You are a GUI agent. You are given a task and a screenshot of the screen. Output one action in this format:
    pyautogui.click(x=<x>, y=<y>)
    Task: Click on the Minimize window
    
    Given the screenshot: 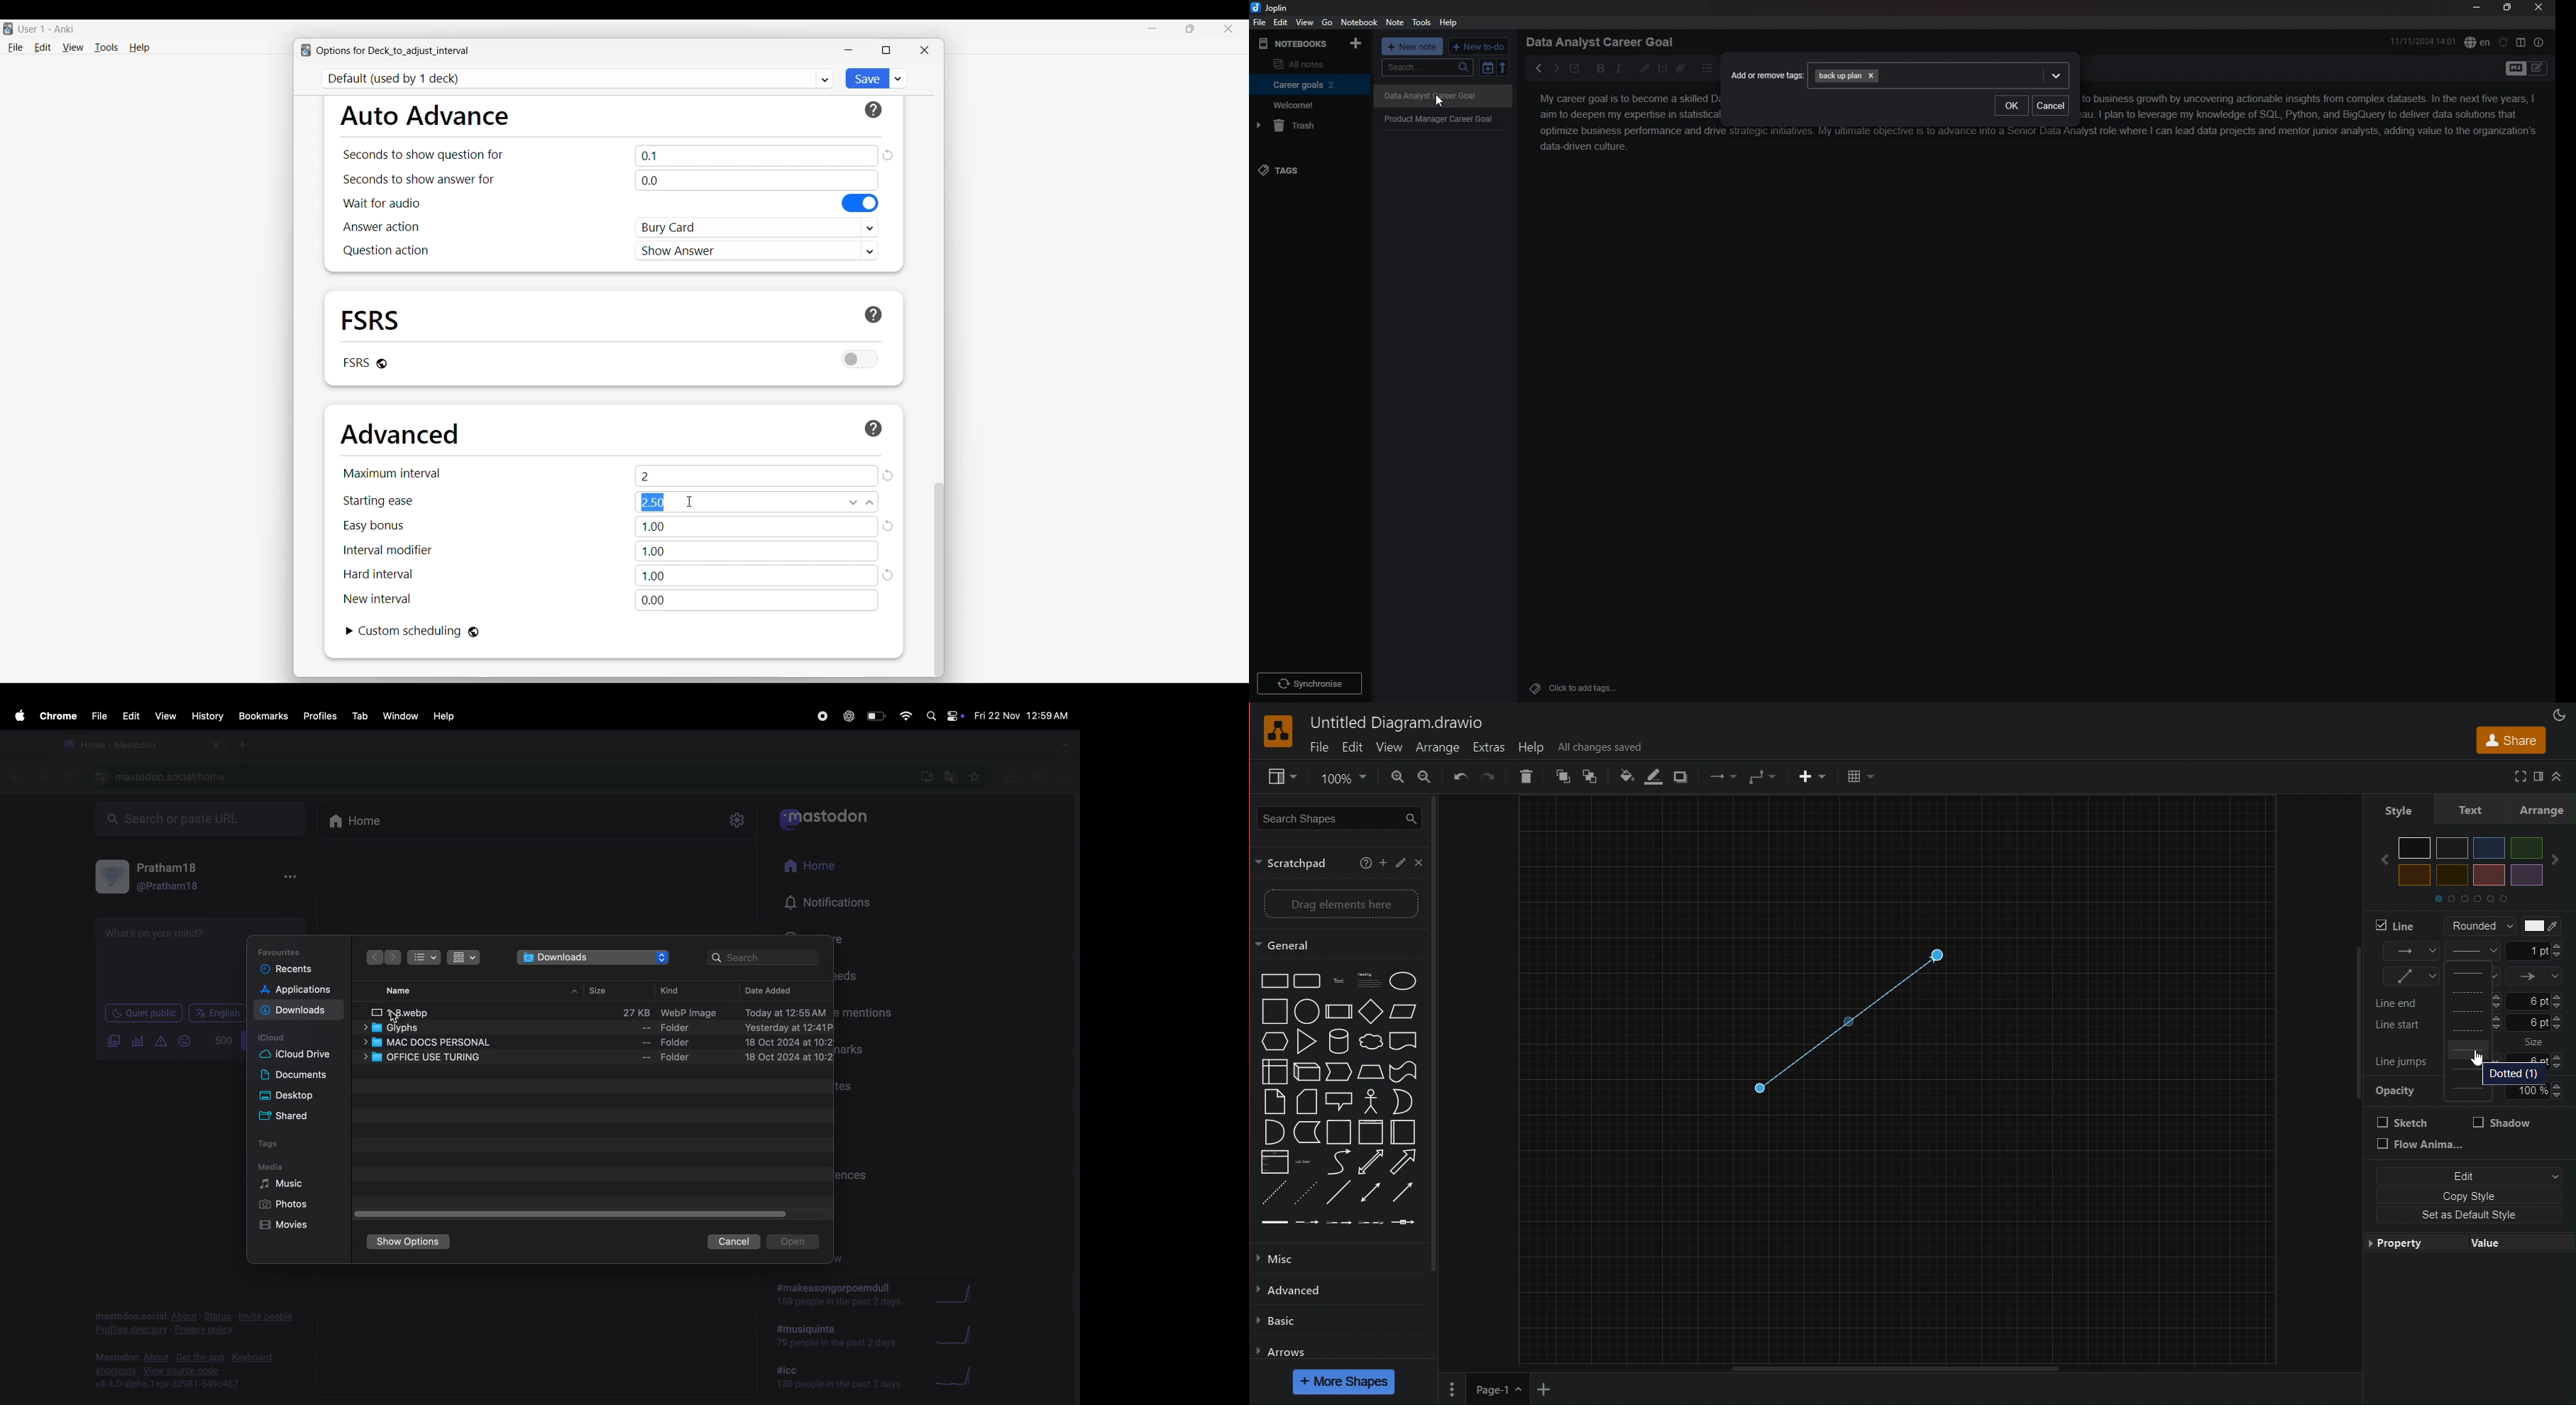 What is the action you would take?
    pyautogui.click(x=848, y=50)
    